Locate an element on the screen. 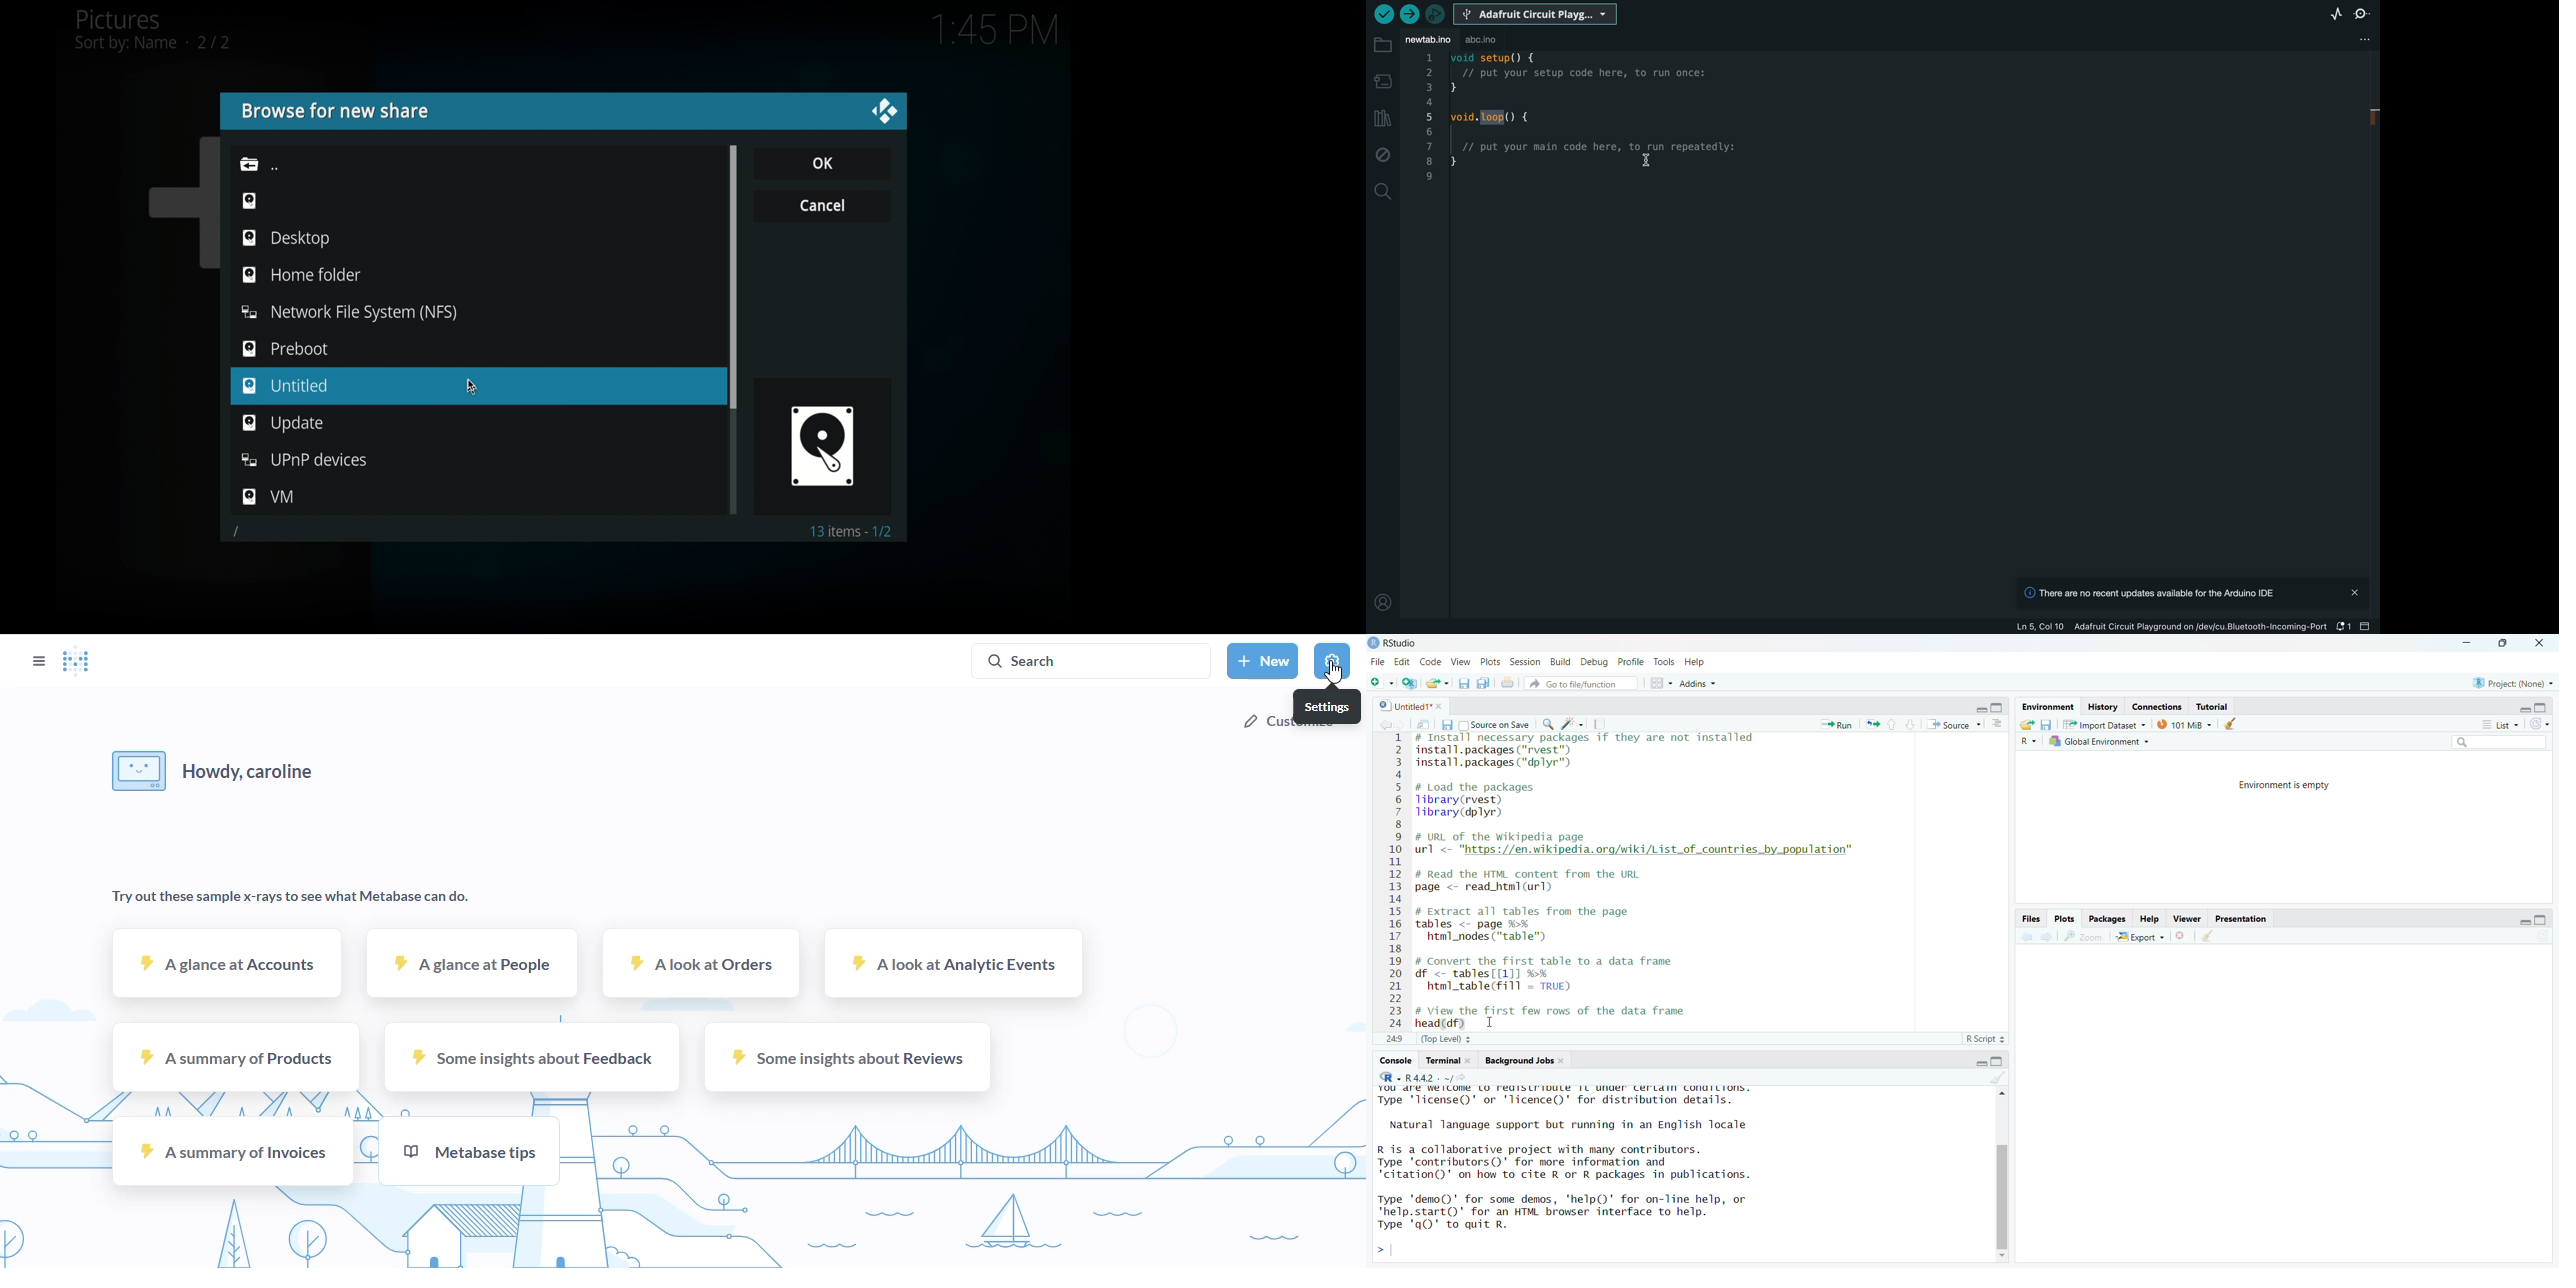 This screenshot has width=2576, height=1288. Project(None) is located at coordinates (2514, 684).